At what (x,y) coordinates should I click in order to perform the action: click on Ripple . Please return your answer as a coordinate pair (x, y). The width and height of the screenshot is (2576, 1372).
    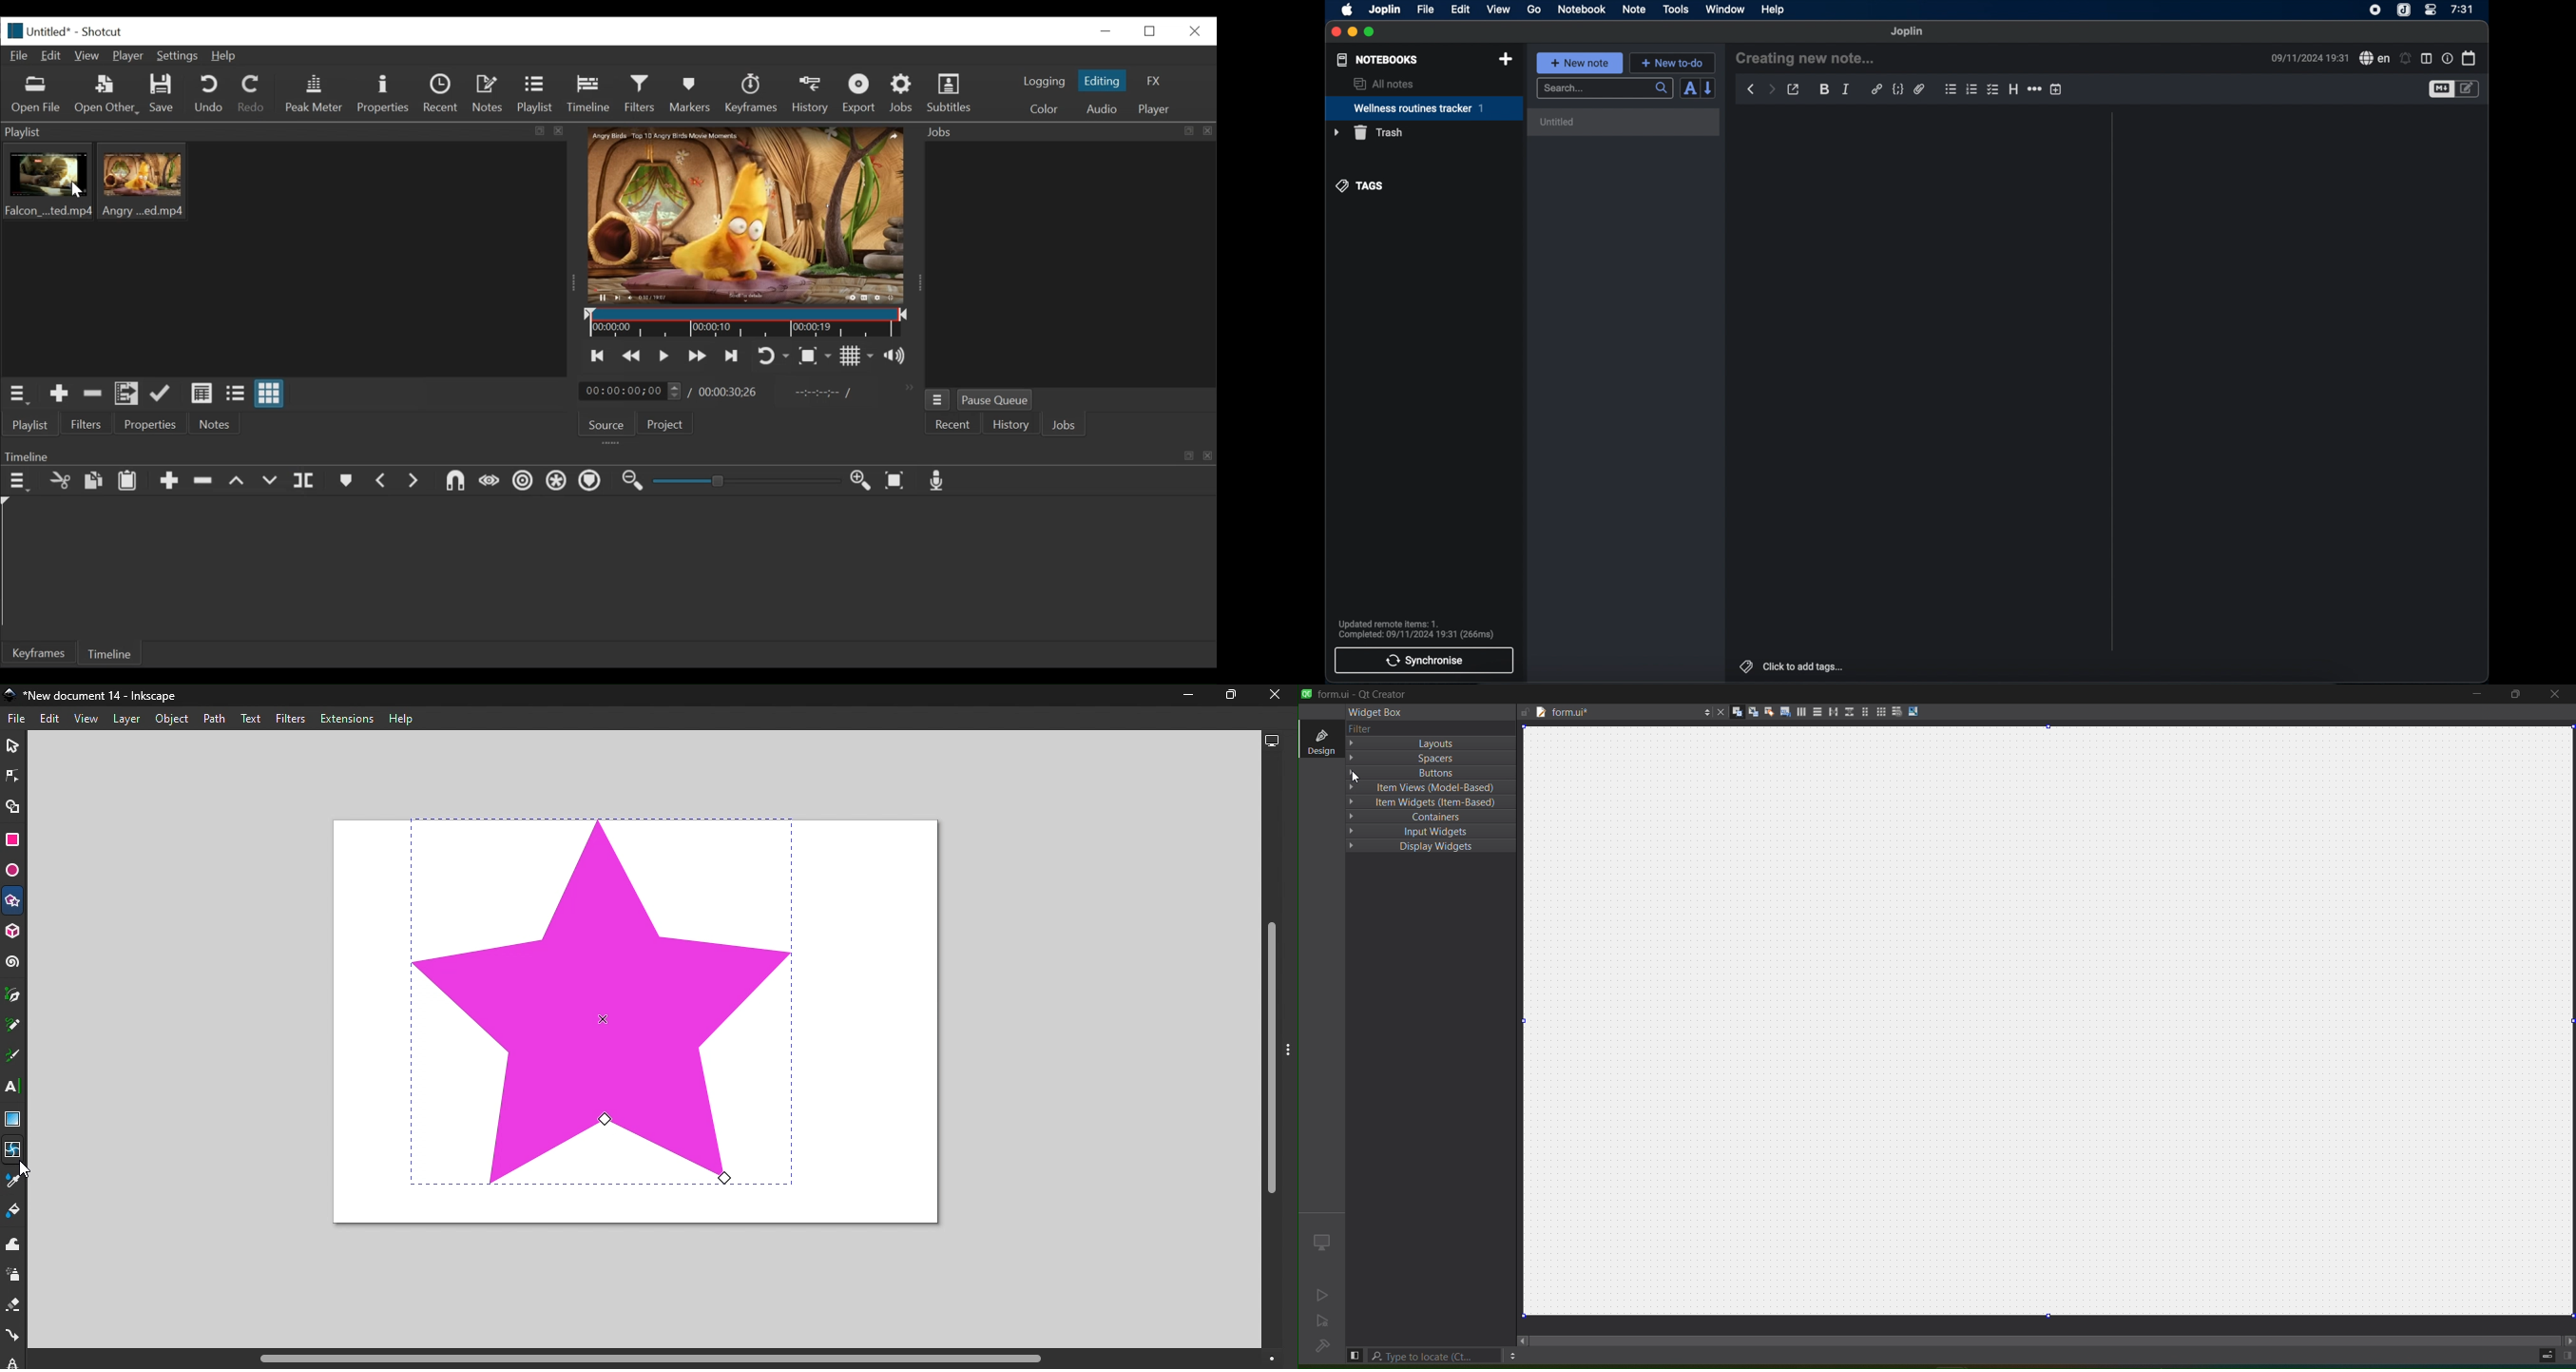
    Looking at the image, I should click on (523, 482).